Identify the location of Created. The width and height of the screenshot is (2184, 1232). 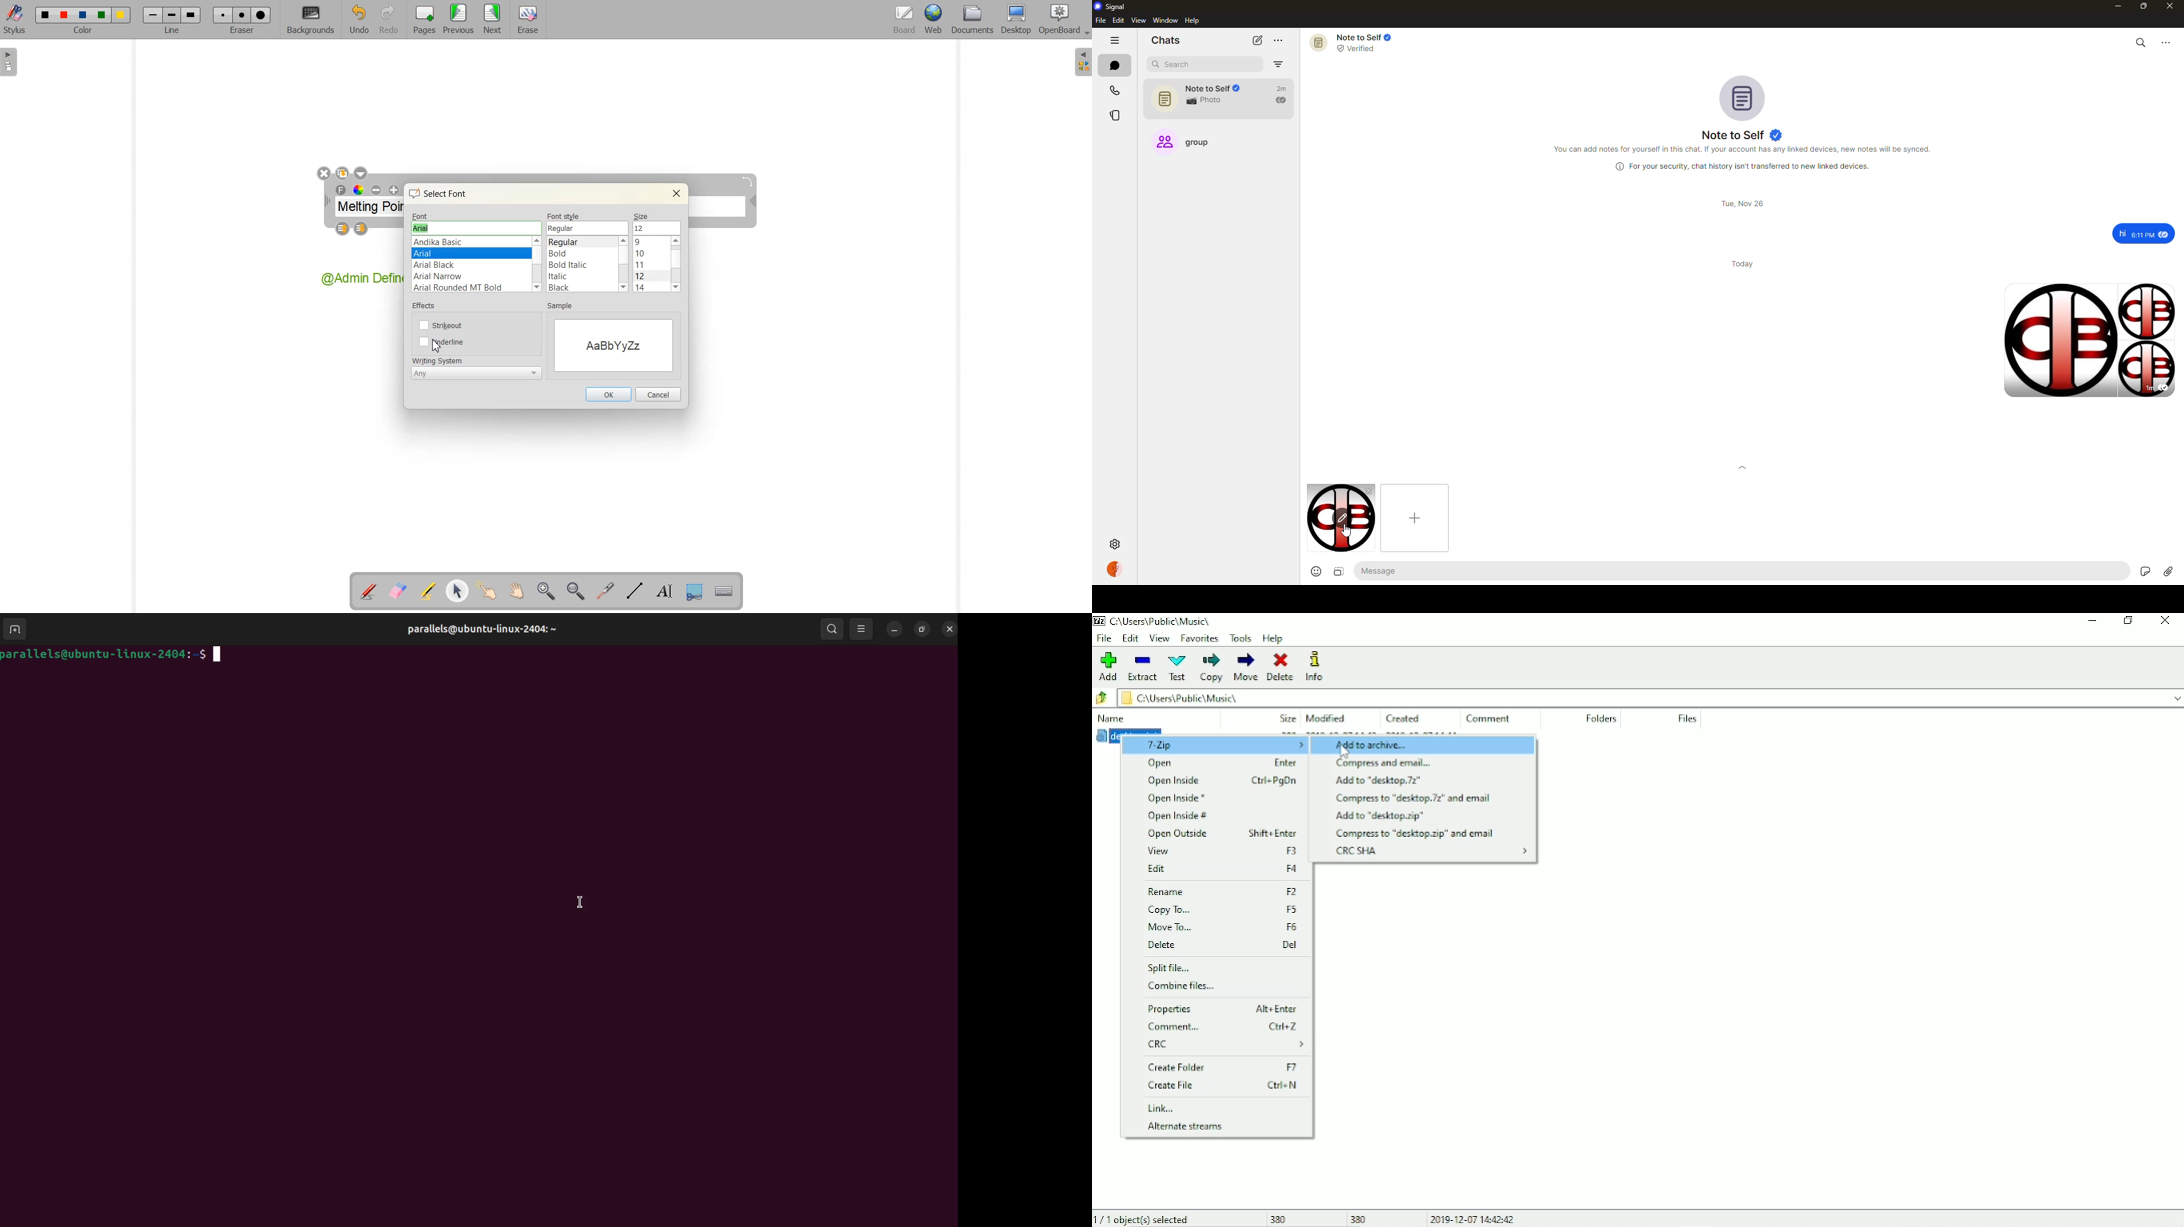
(1404, 719).